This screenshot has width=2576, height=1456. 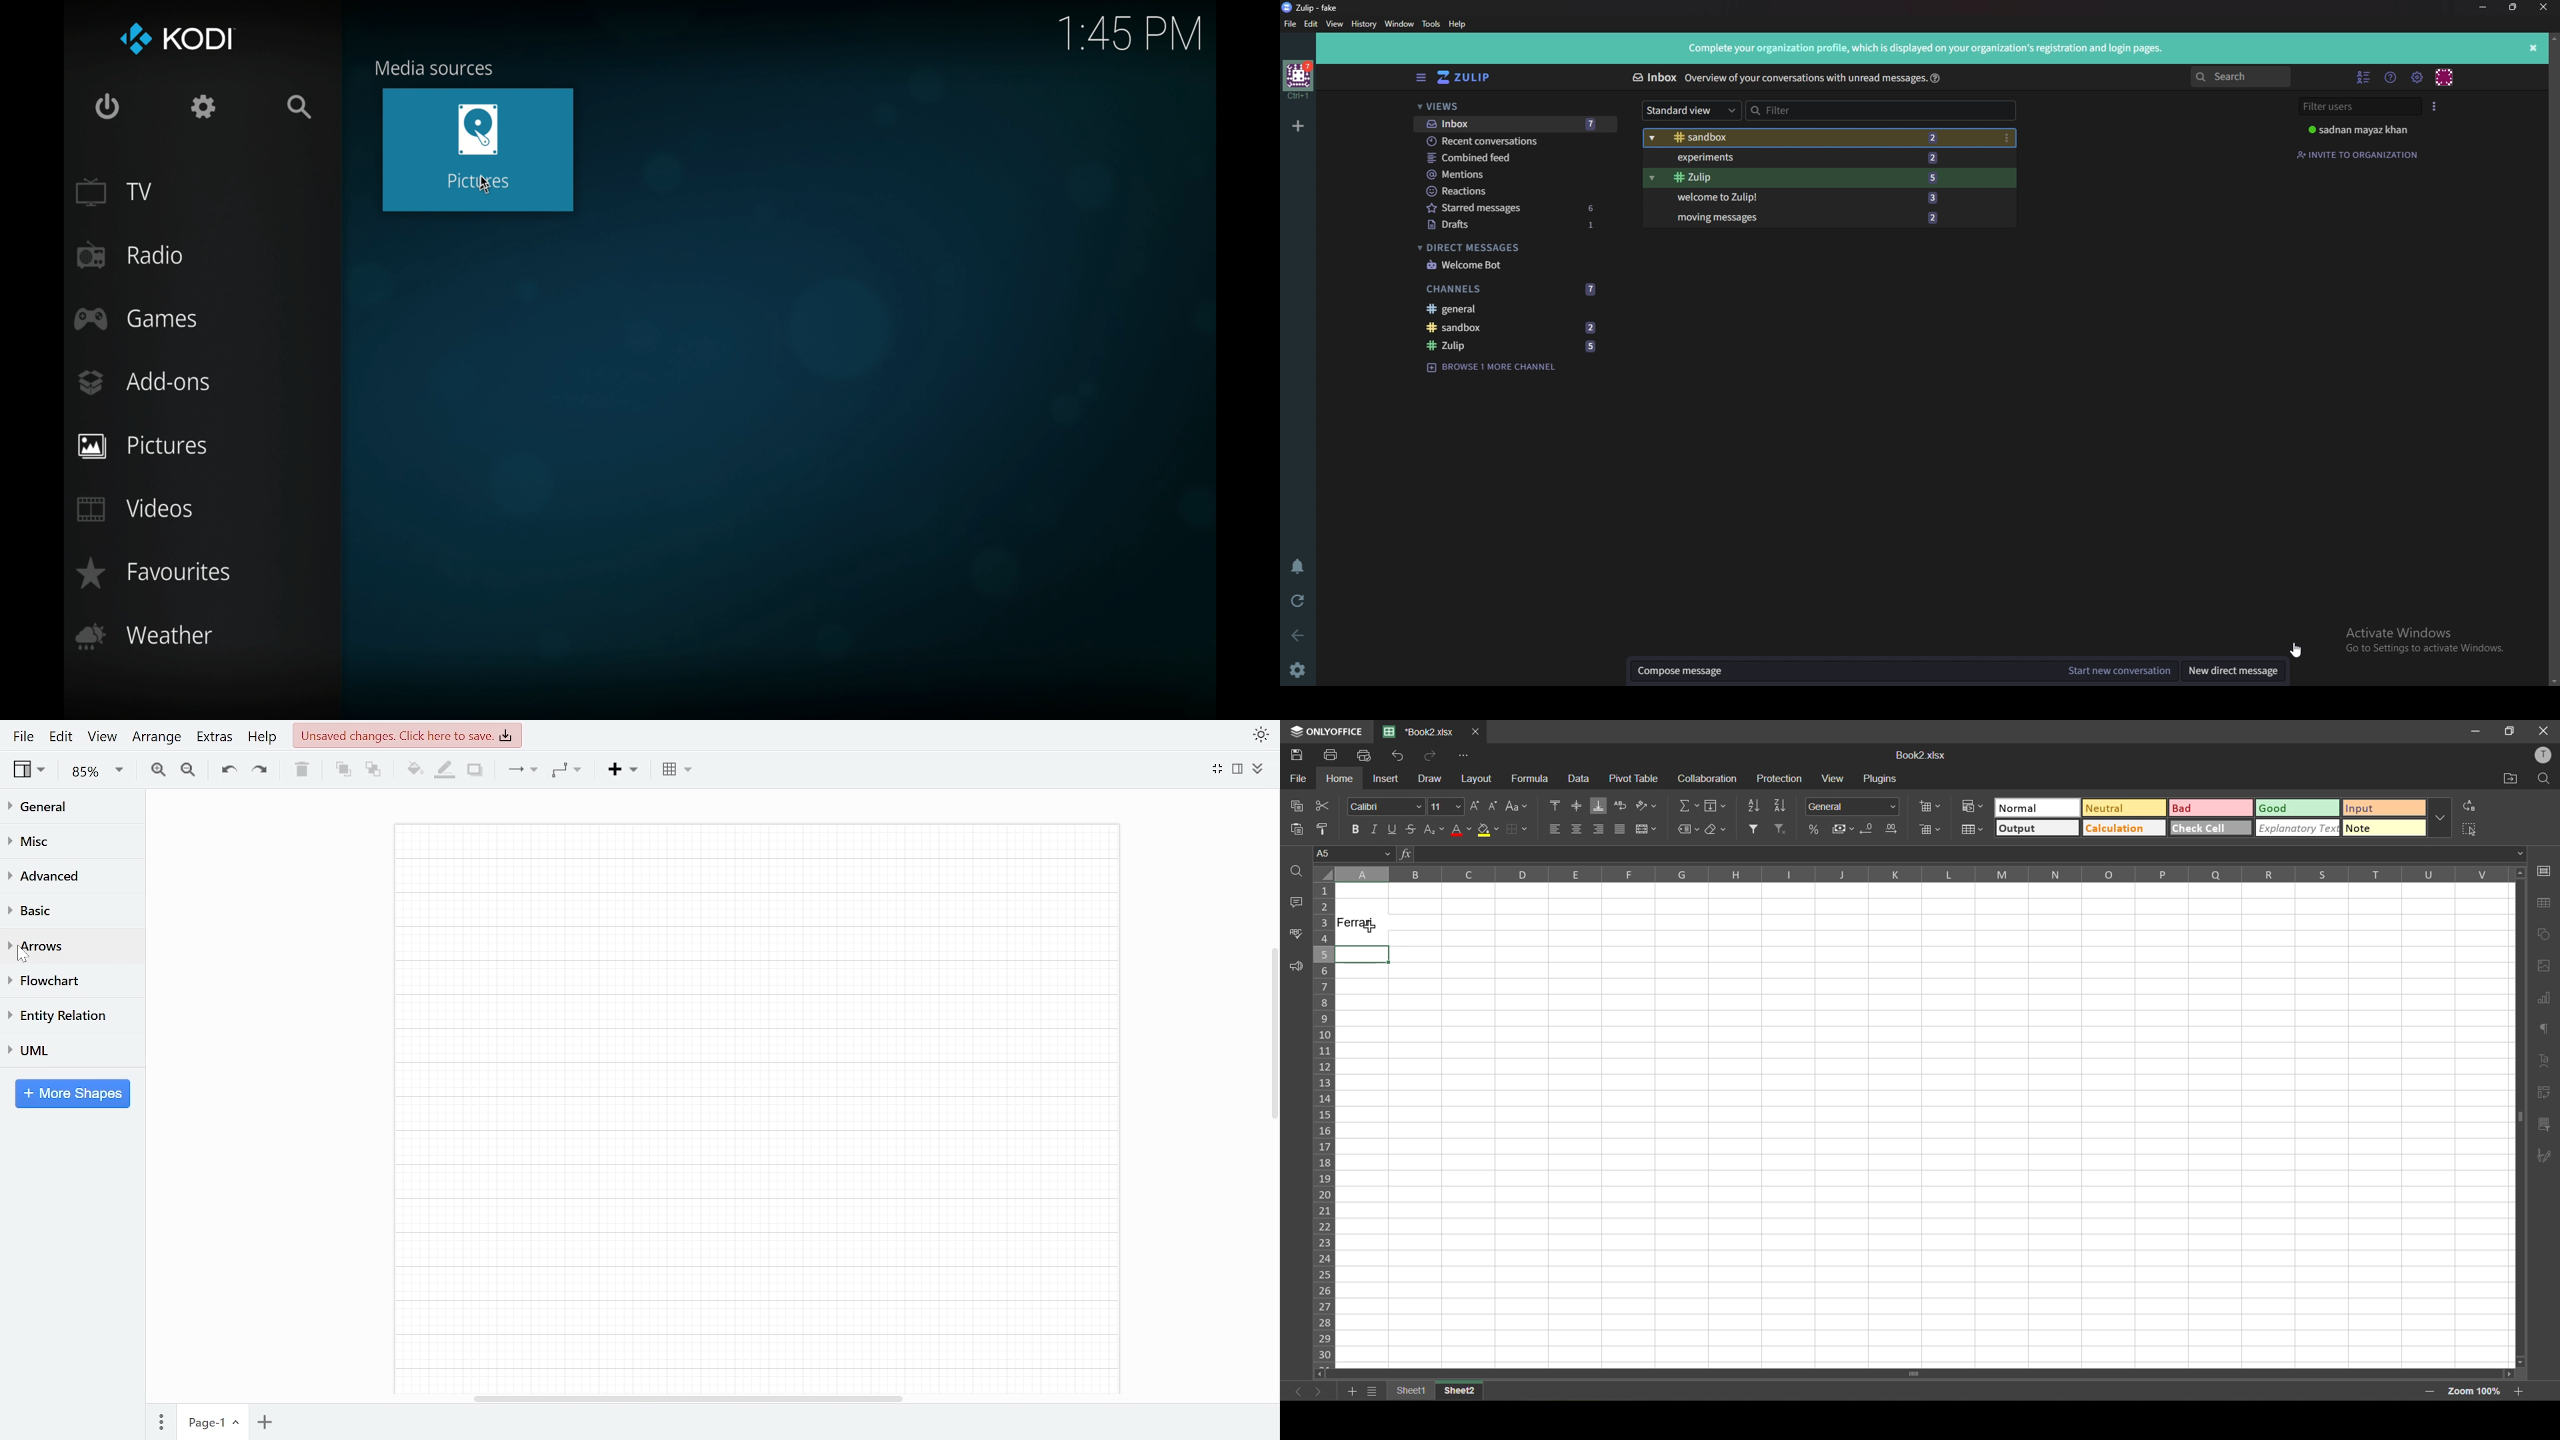 What do you see at coordinates (2213, 810) in the screenshot?
I see `bad` at bounding box center [2213, 810].